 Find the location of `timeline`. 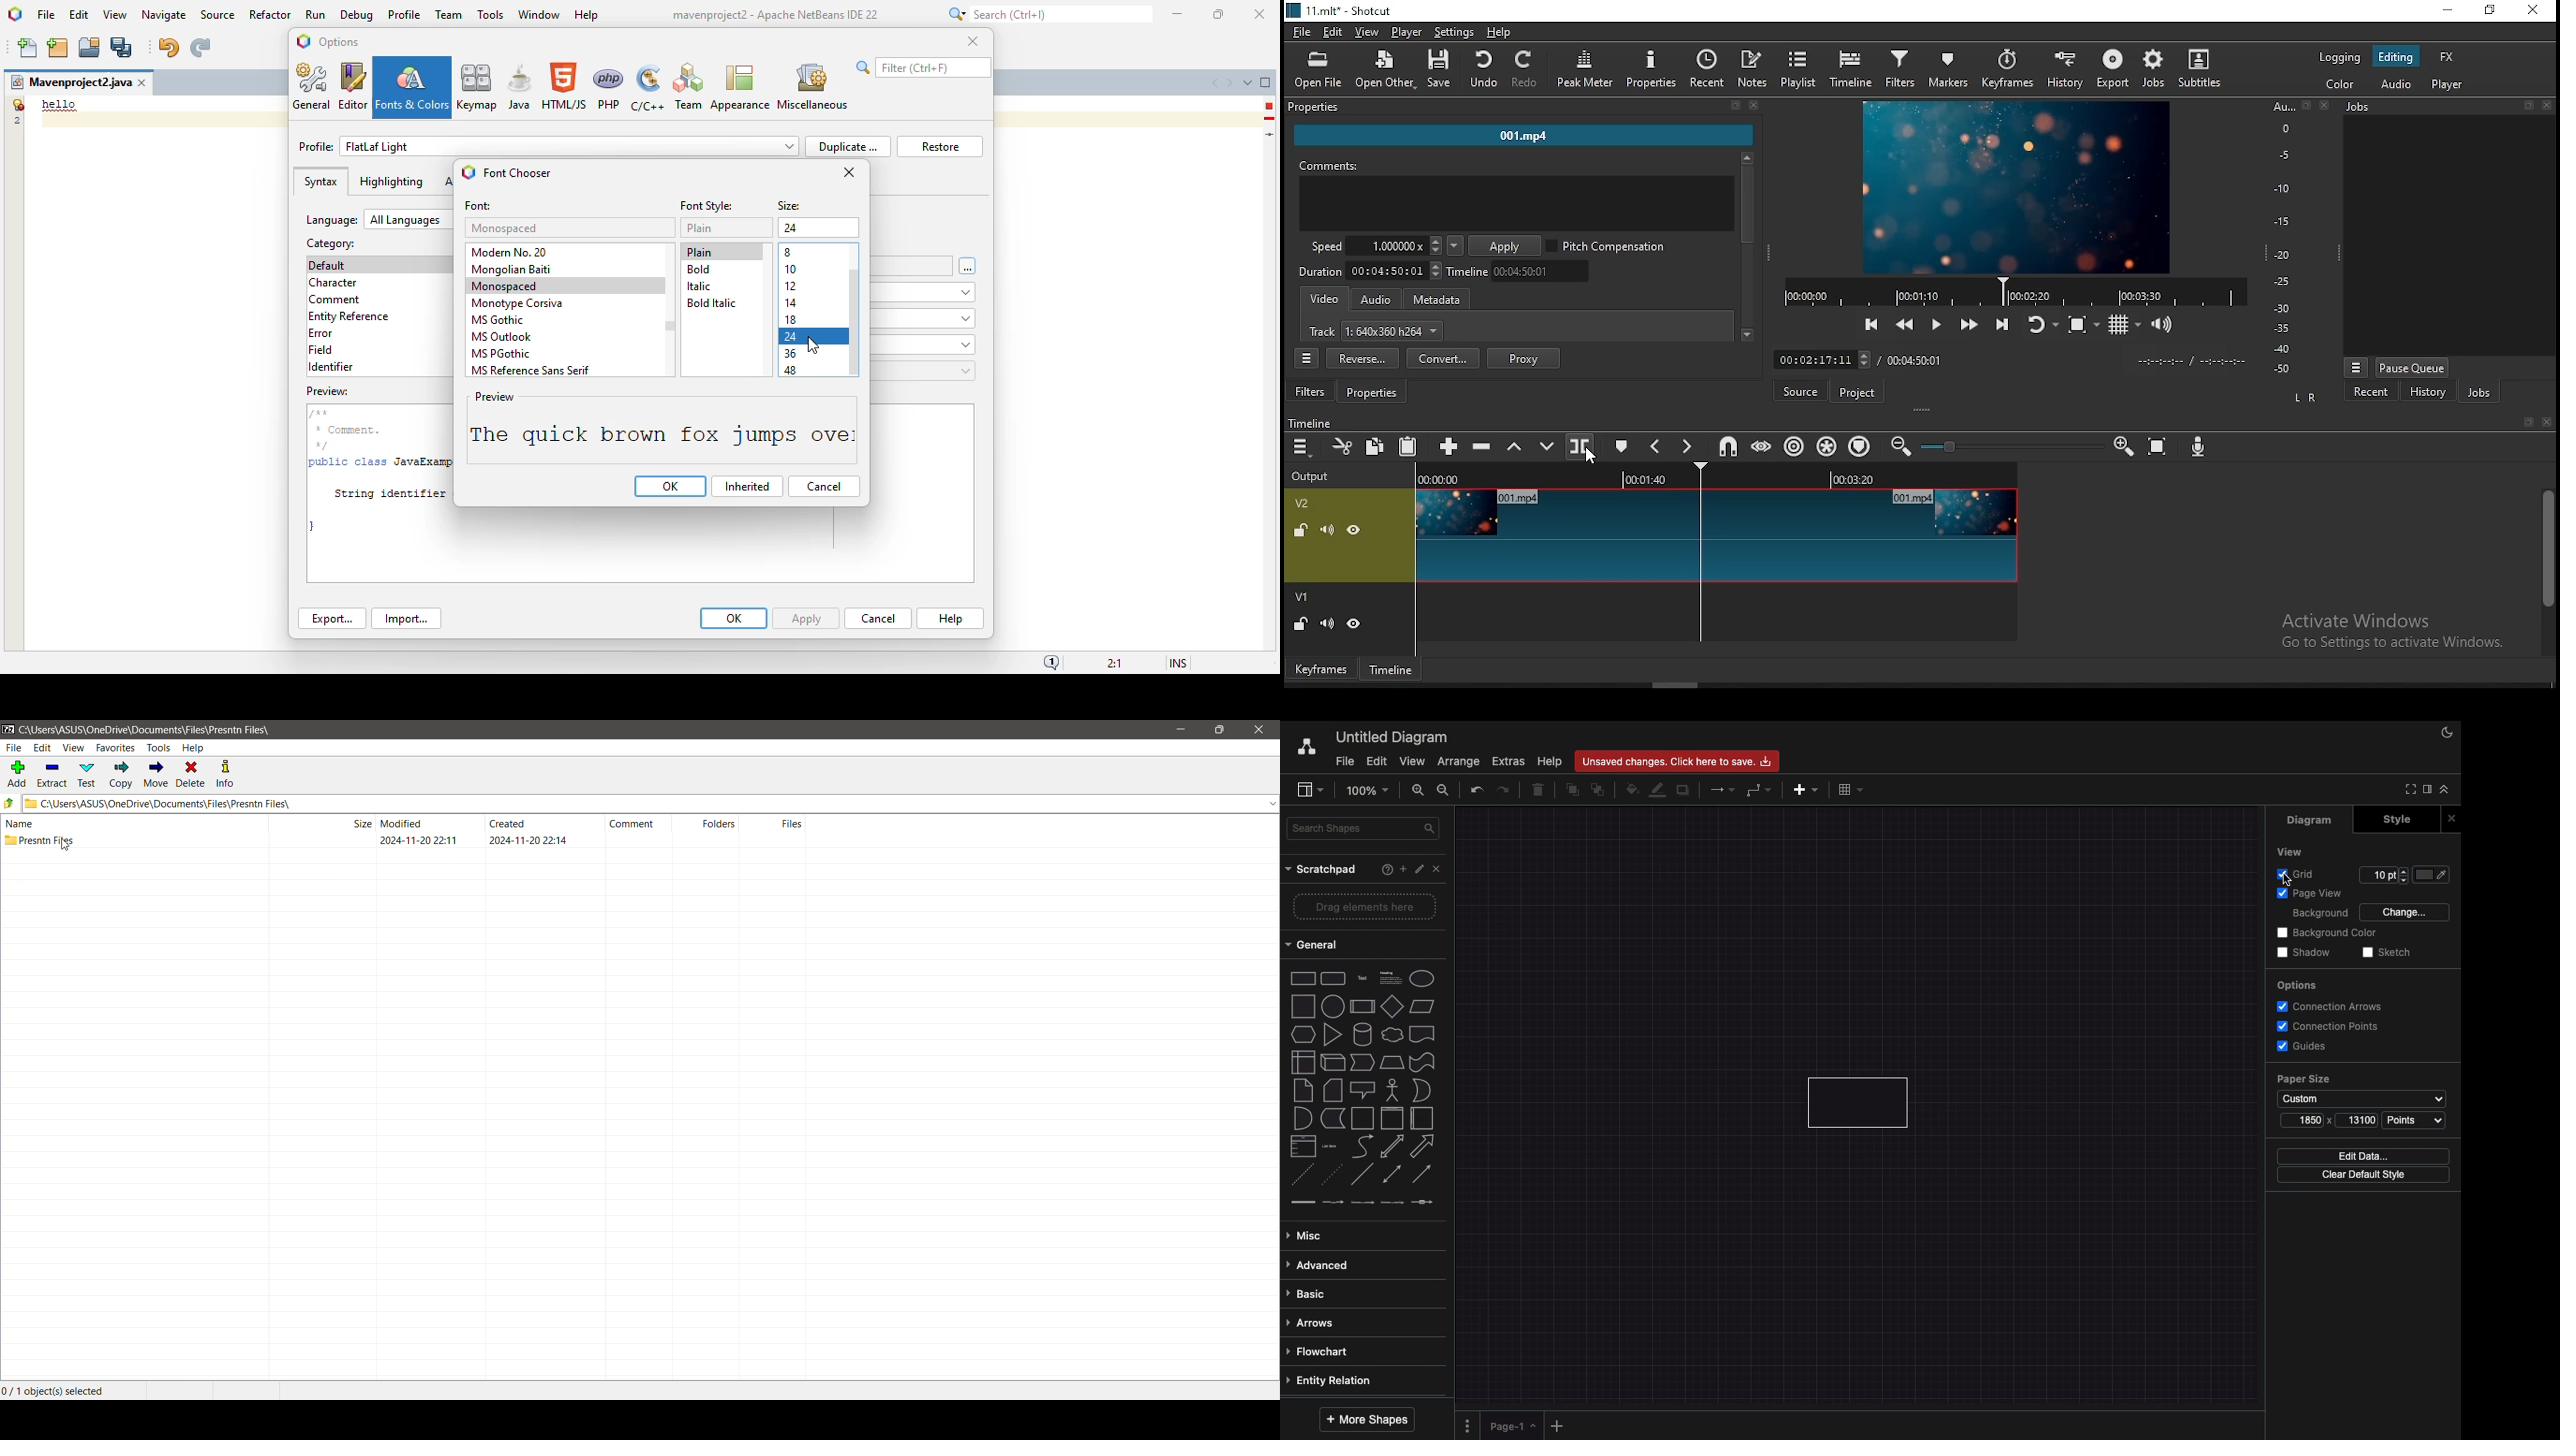

timeline is located at coordinates (1850, 70).